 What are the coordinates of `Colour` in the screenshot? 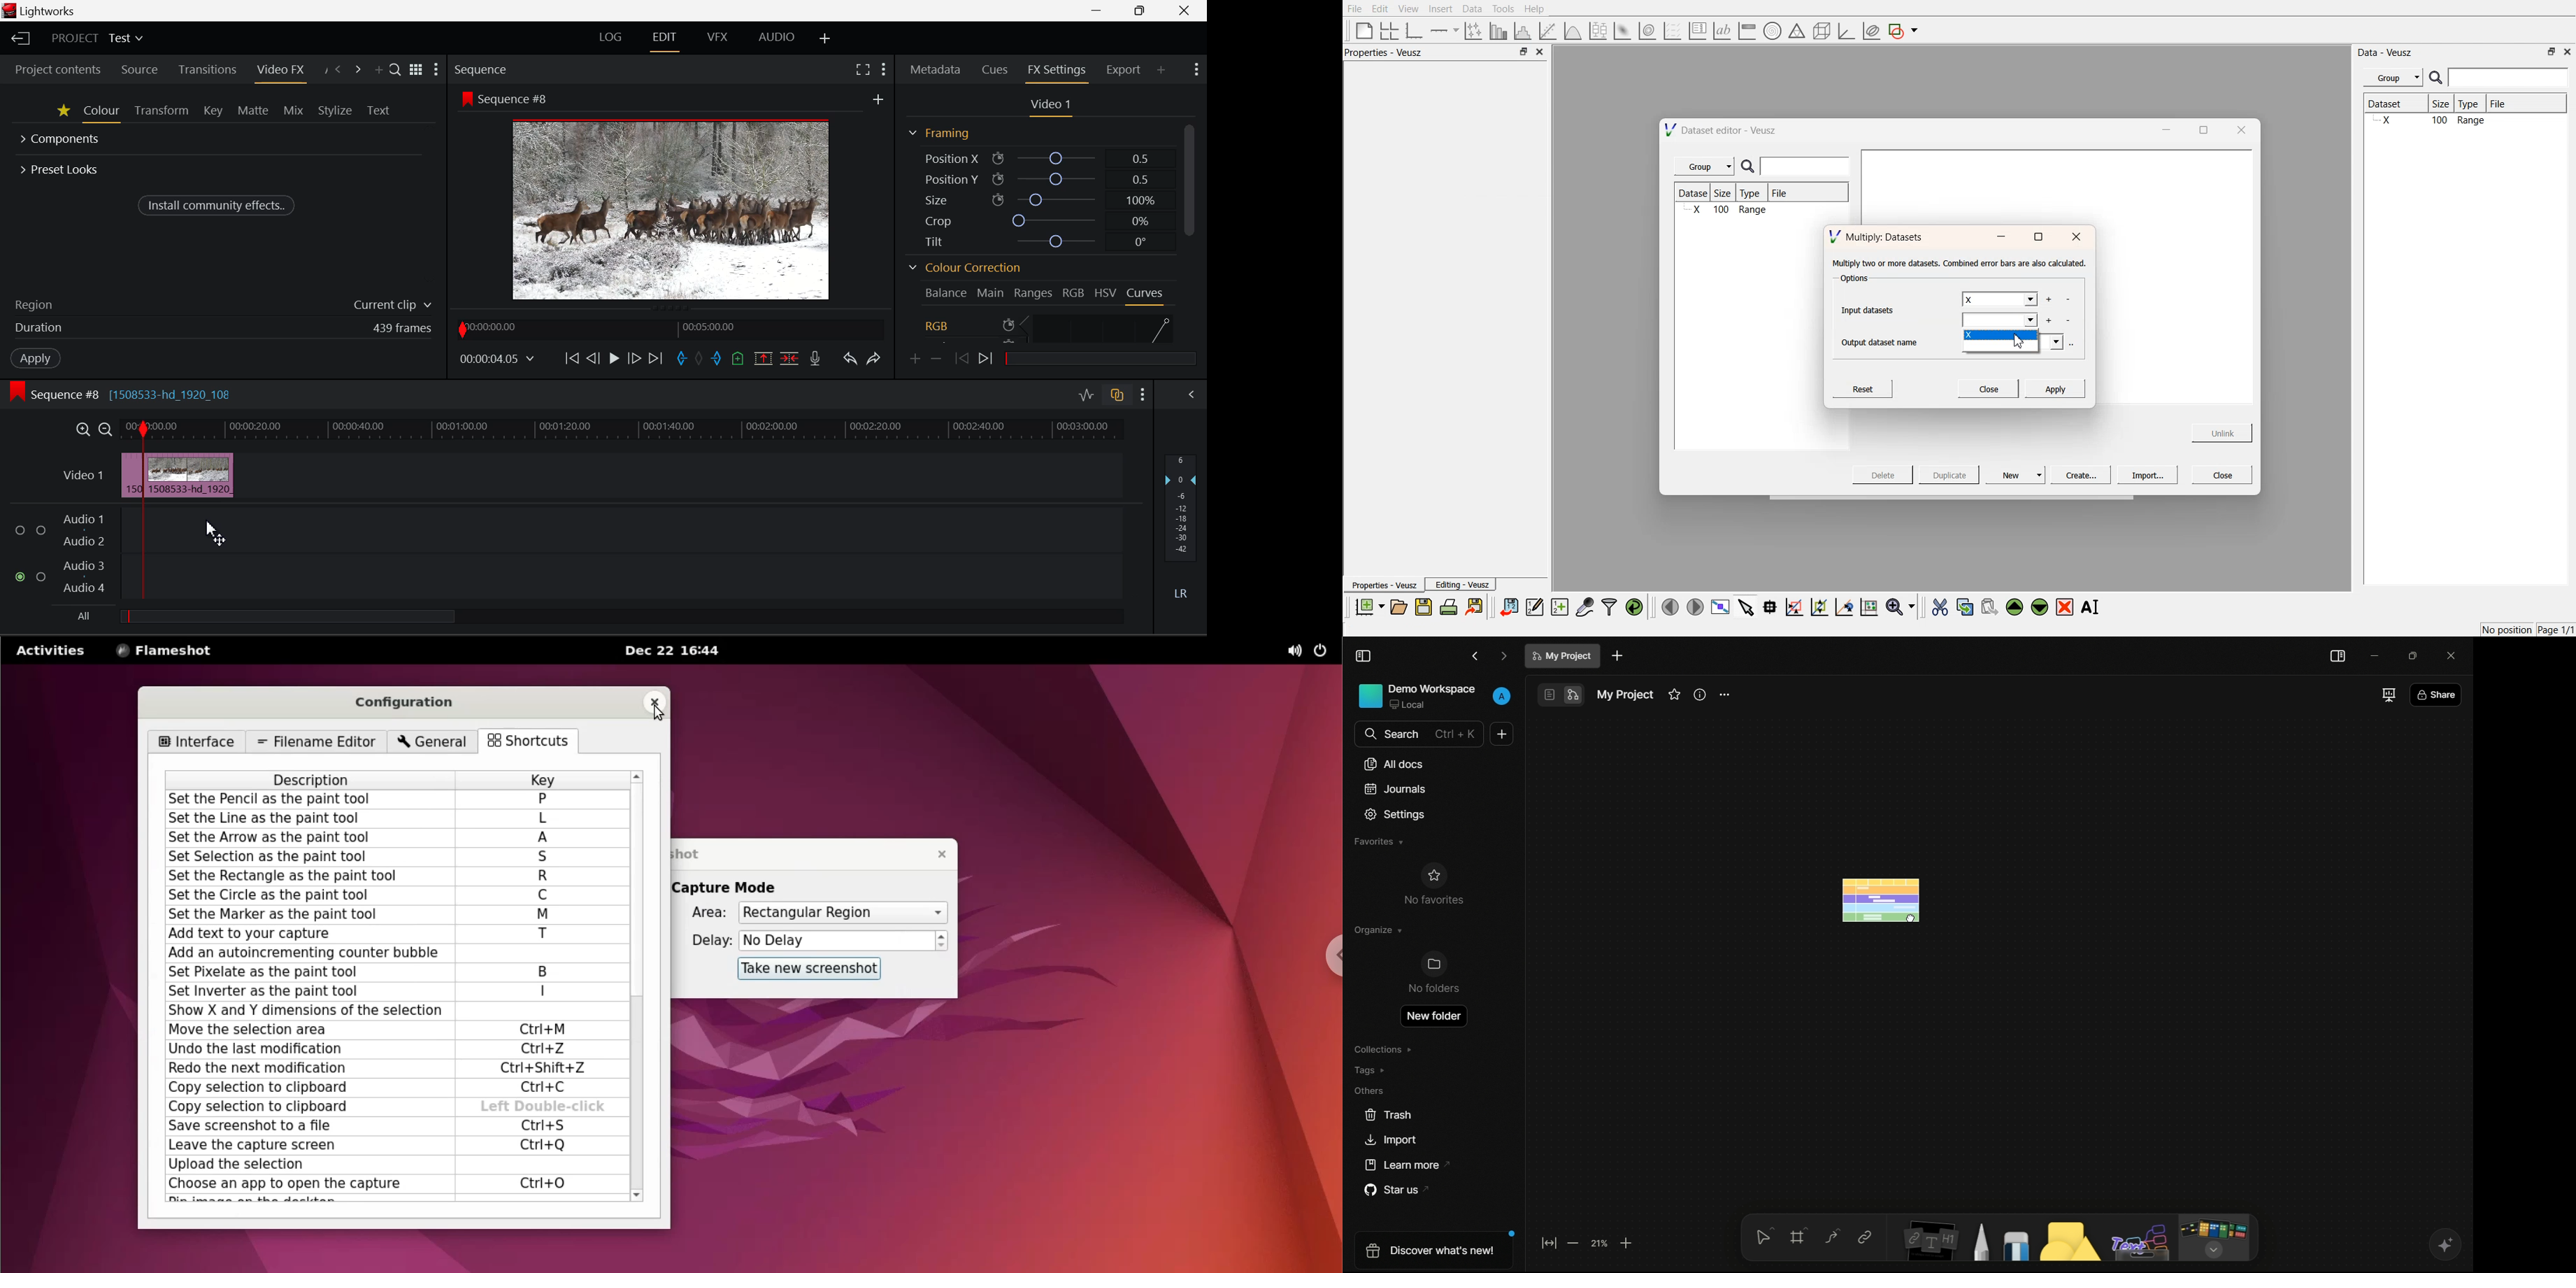 It's located at (102, 113).